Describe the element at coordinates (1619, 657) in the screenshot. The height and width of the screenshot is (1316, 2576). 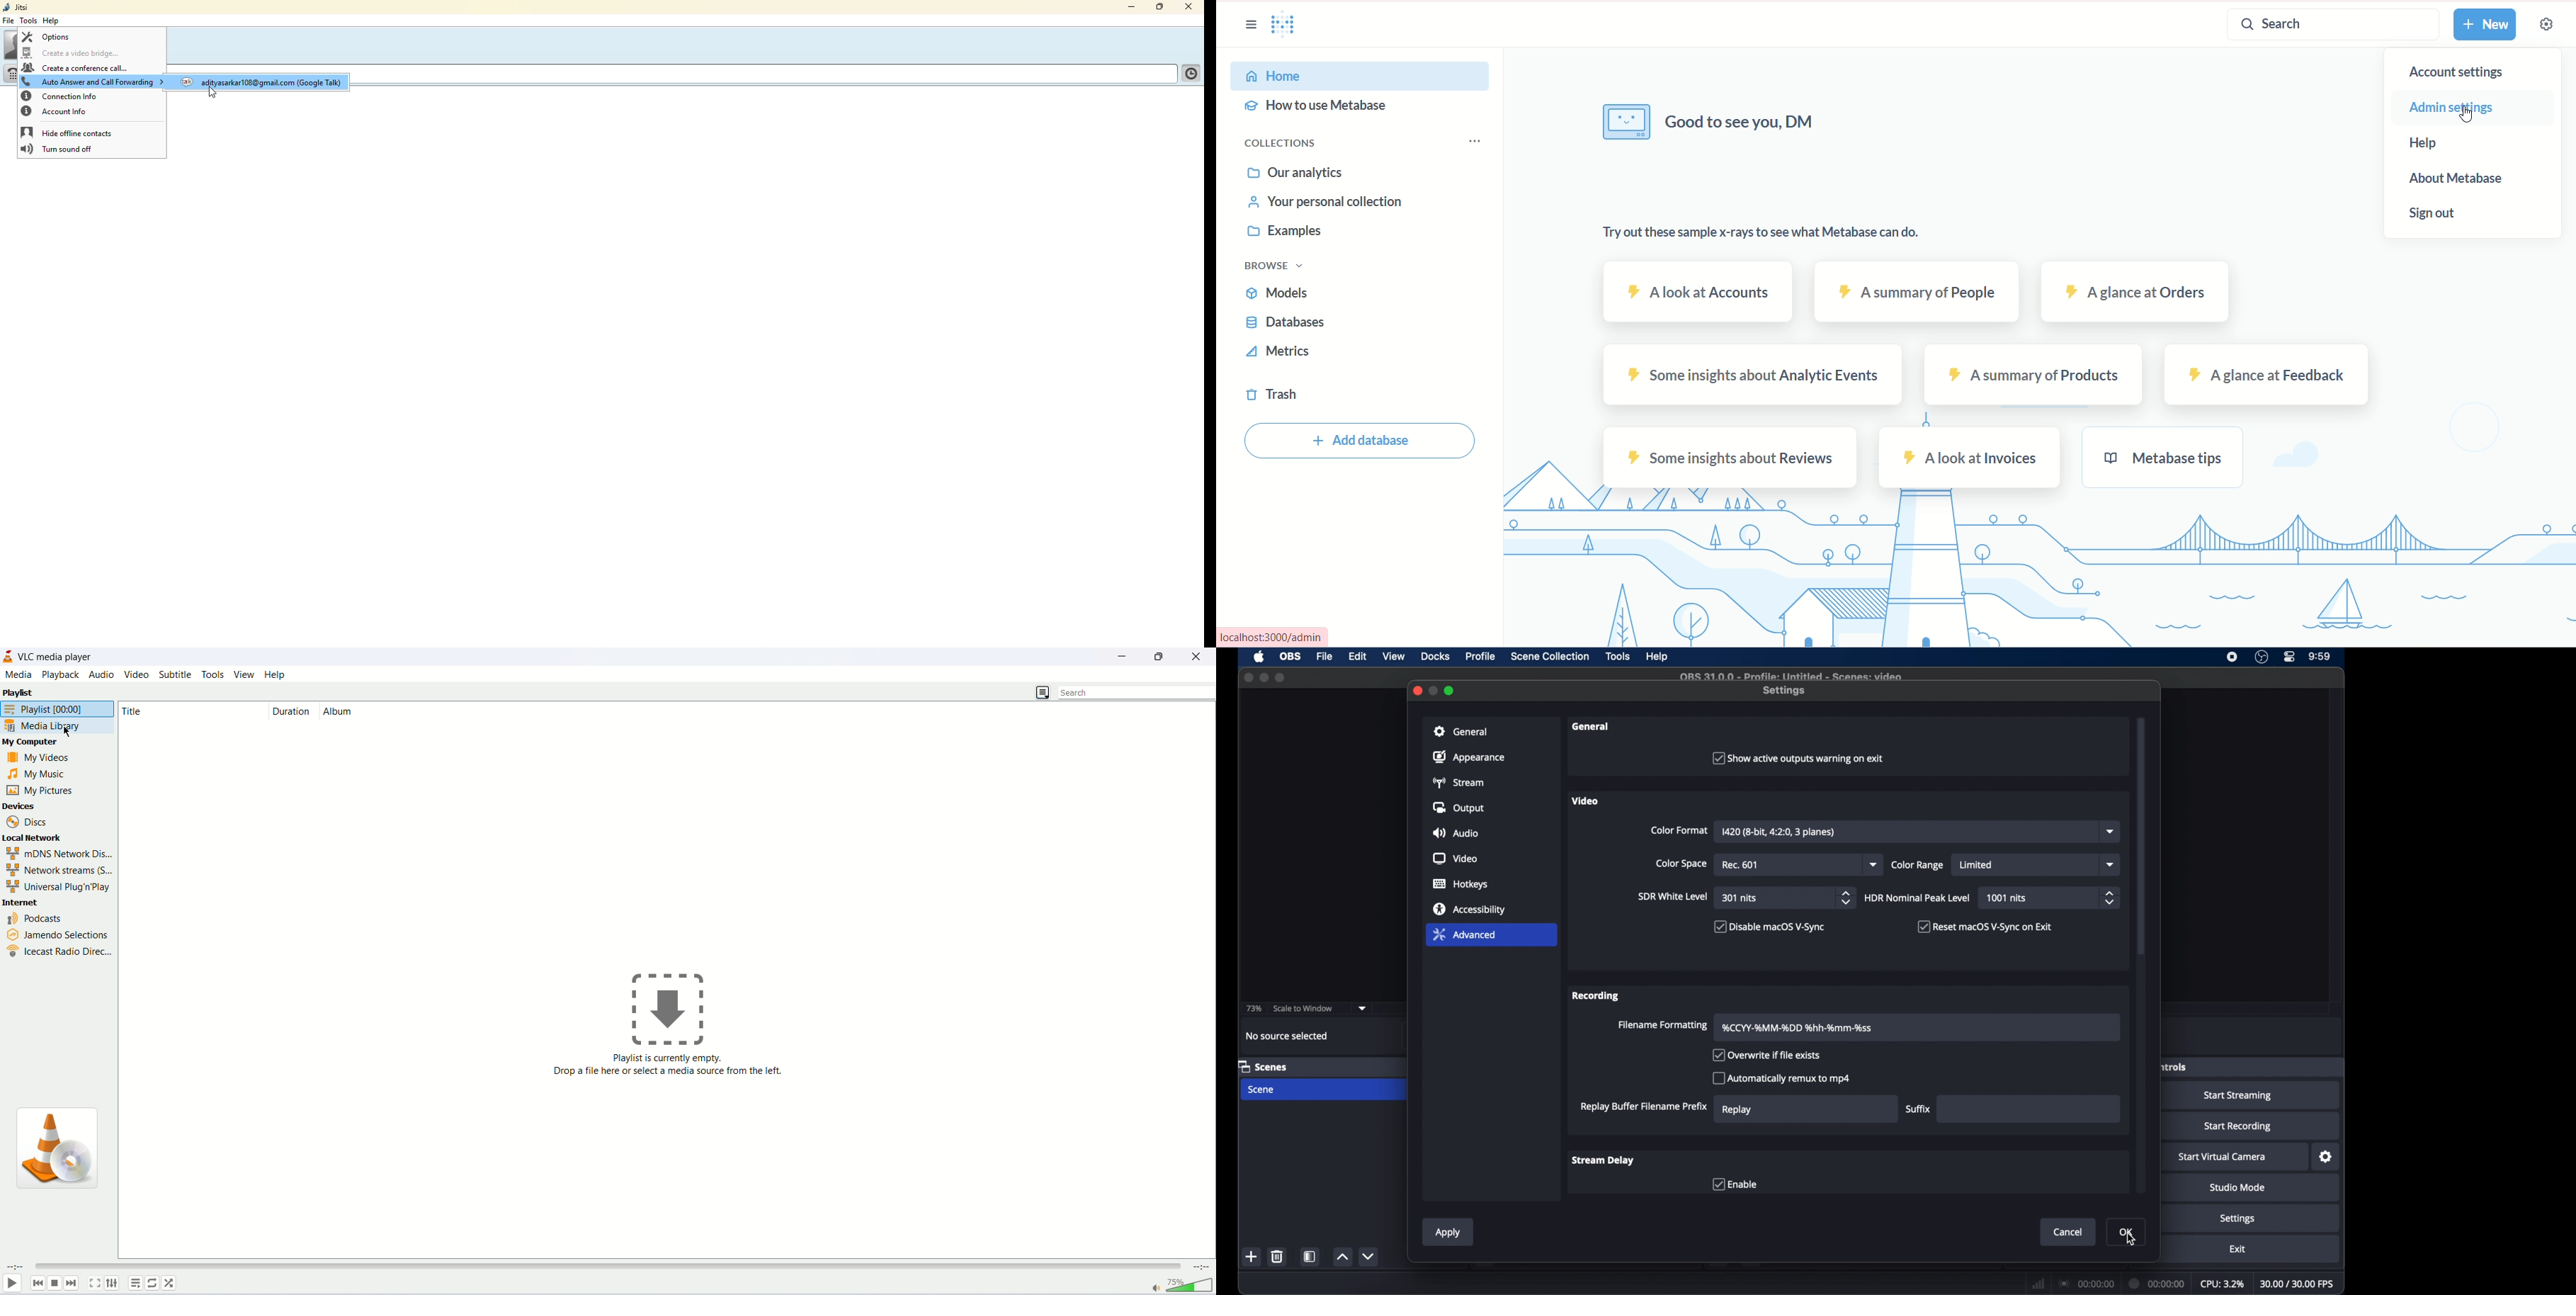
I see `tools` at that location.